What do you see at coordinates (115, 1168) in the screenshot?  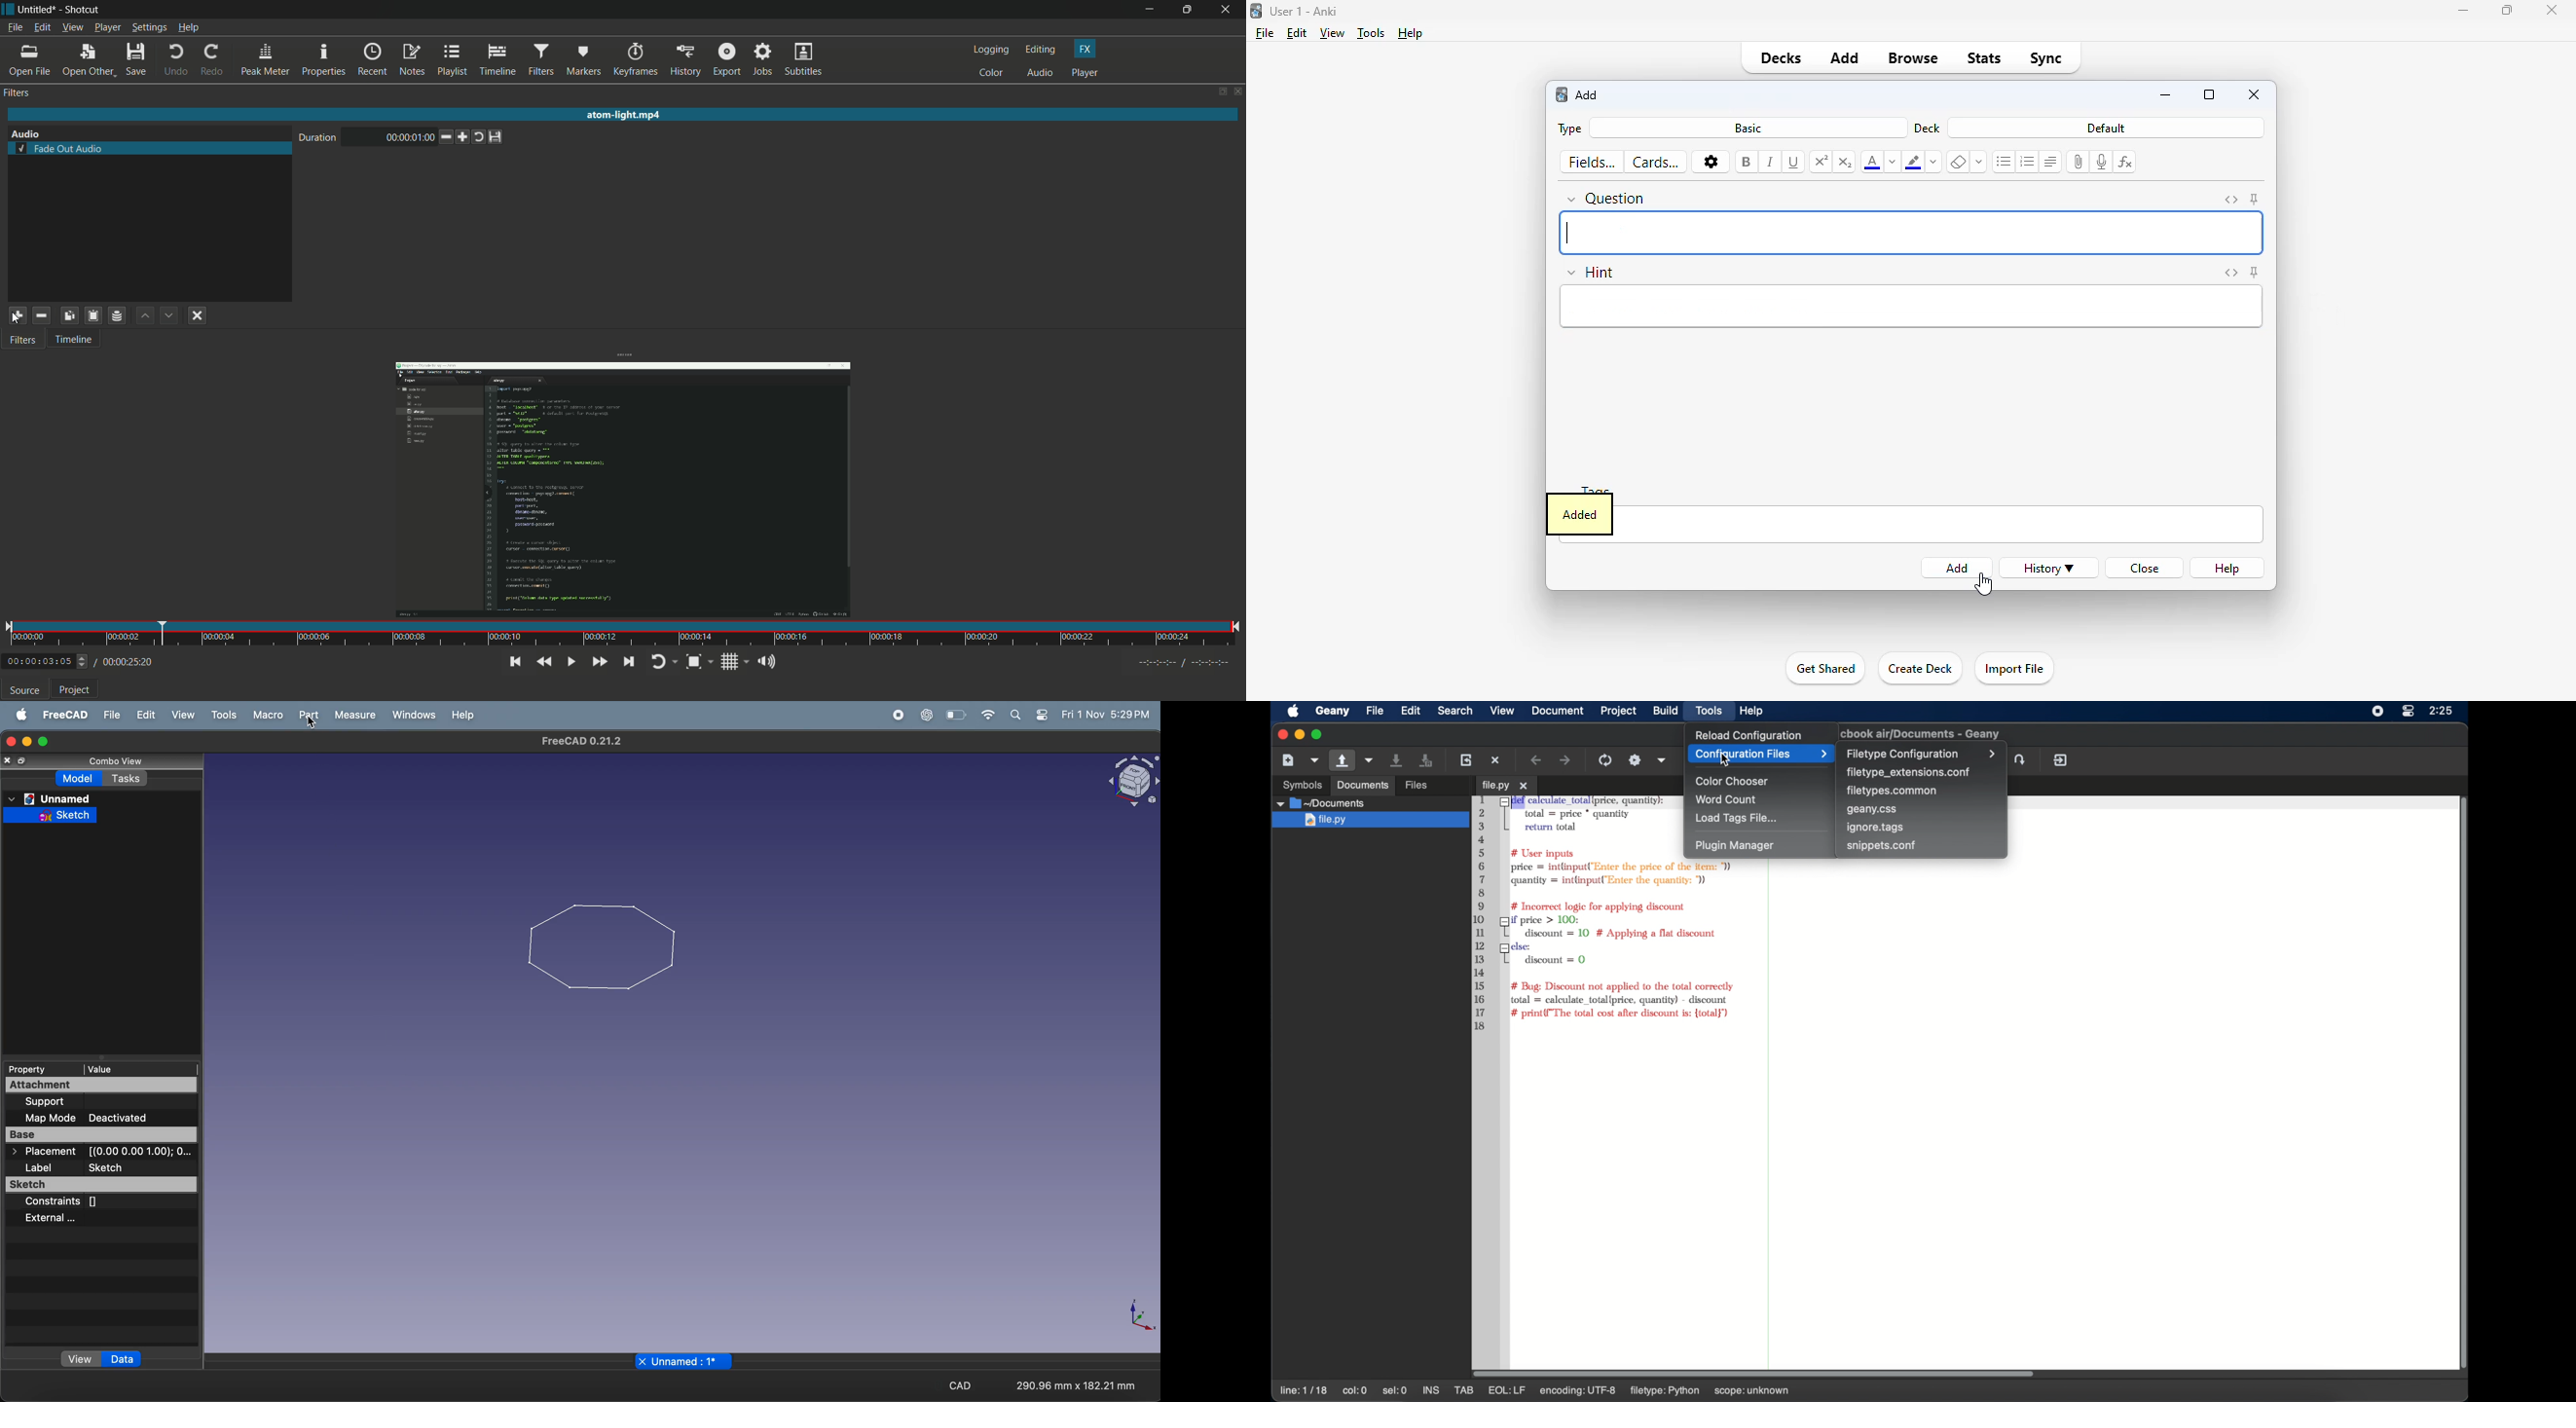 I see `sketcg` at bounding box center [115, 1168].